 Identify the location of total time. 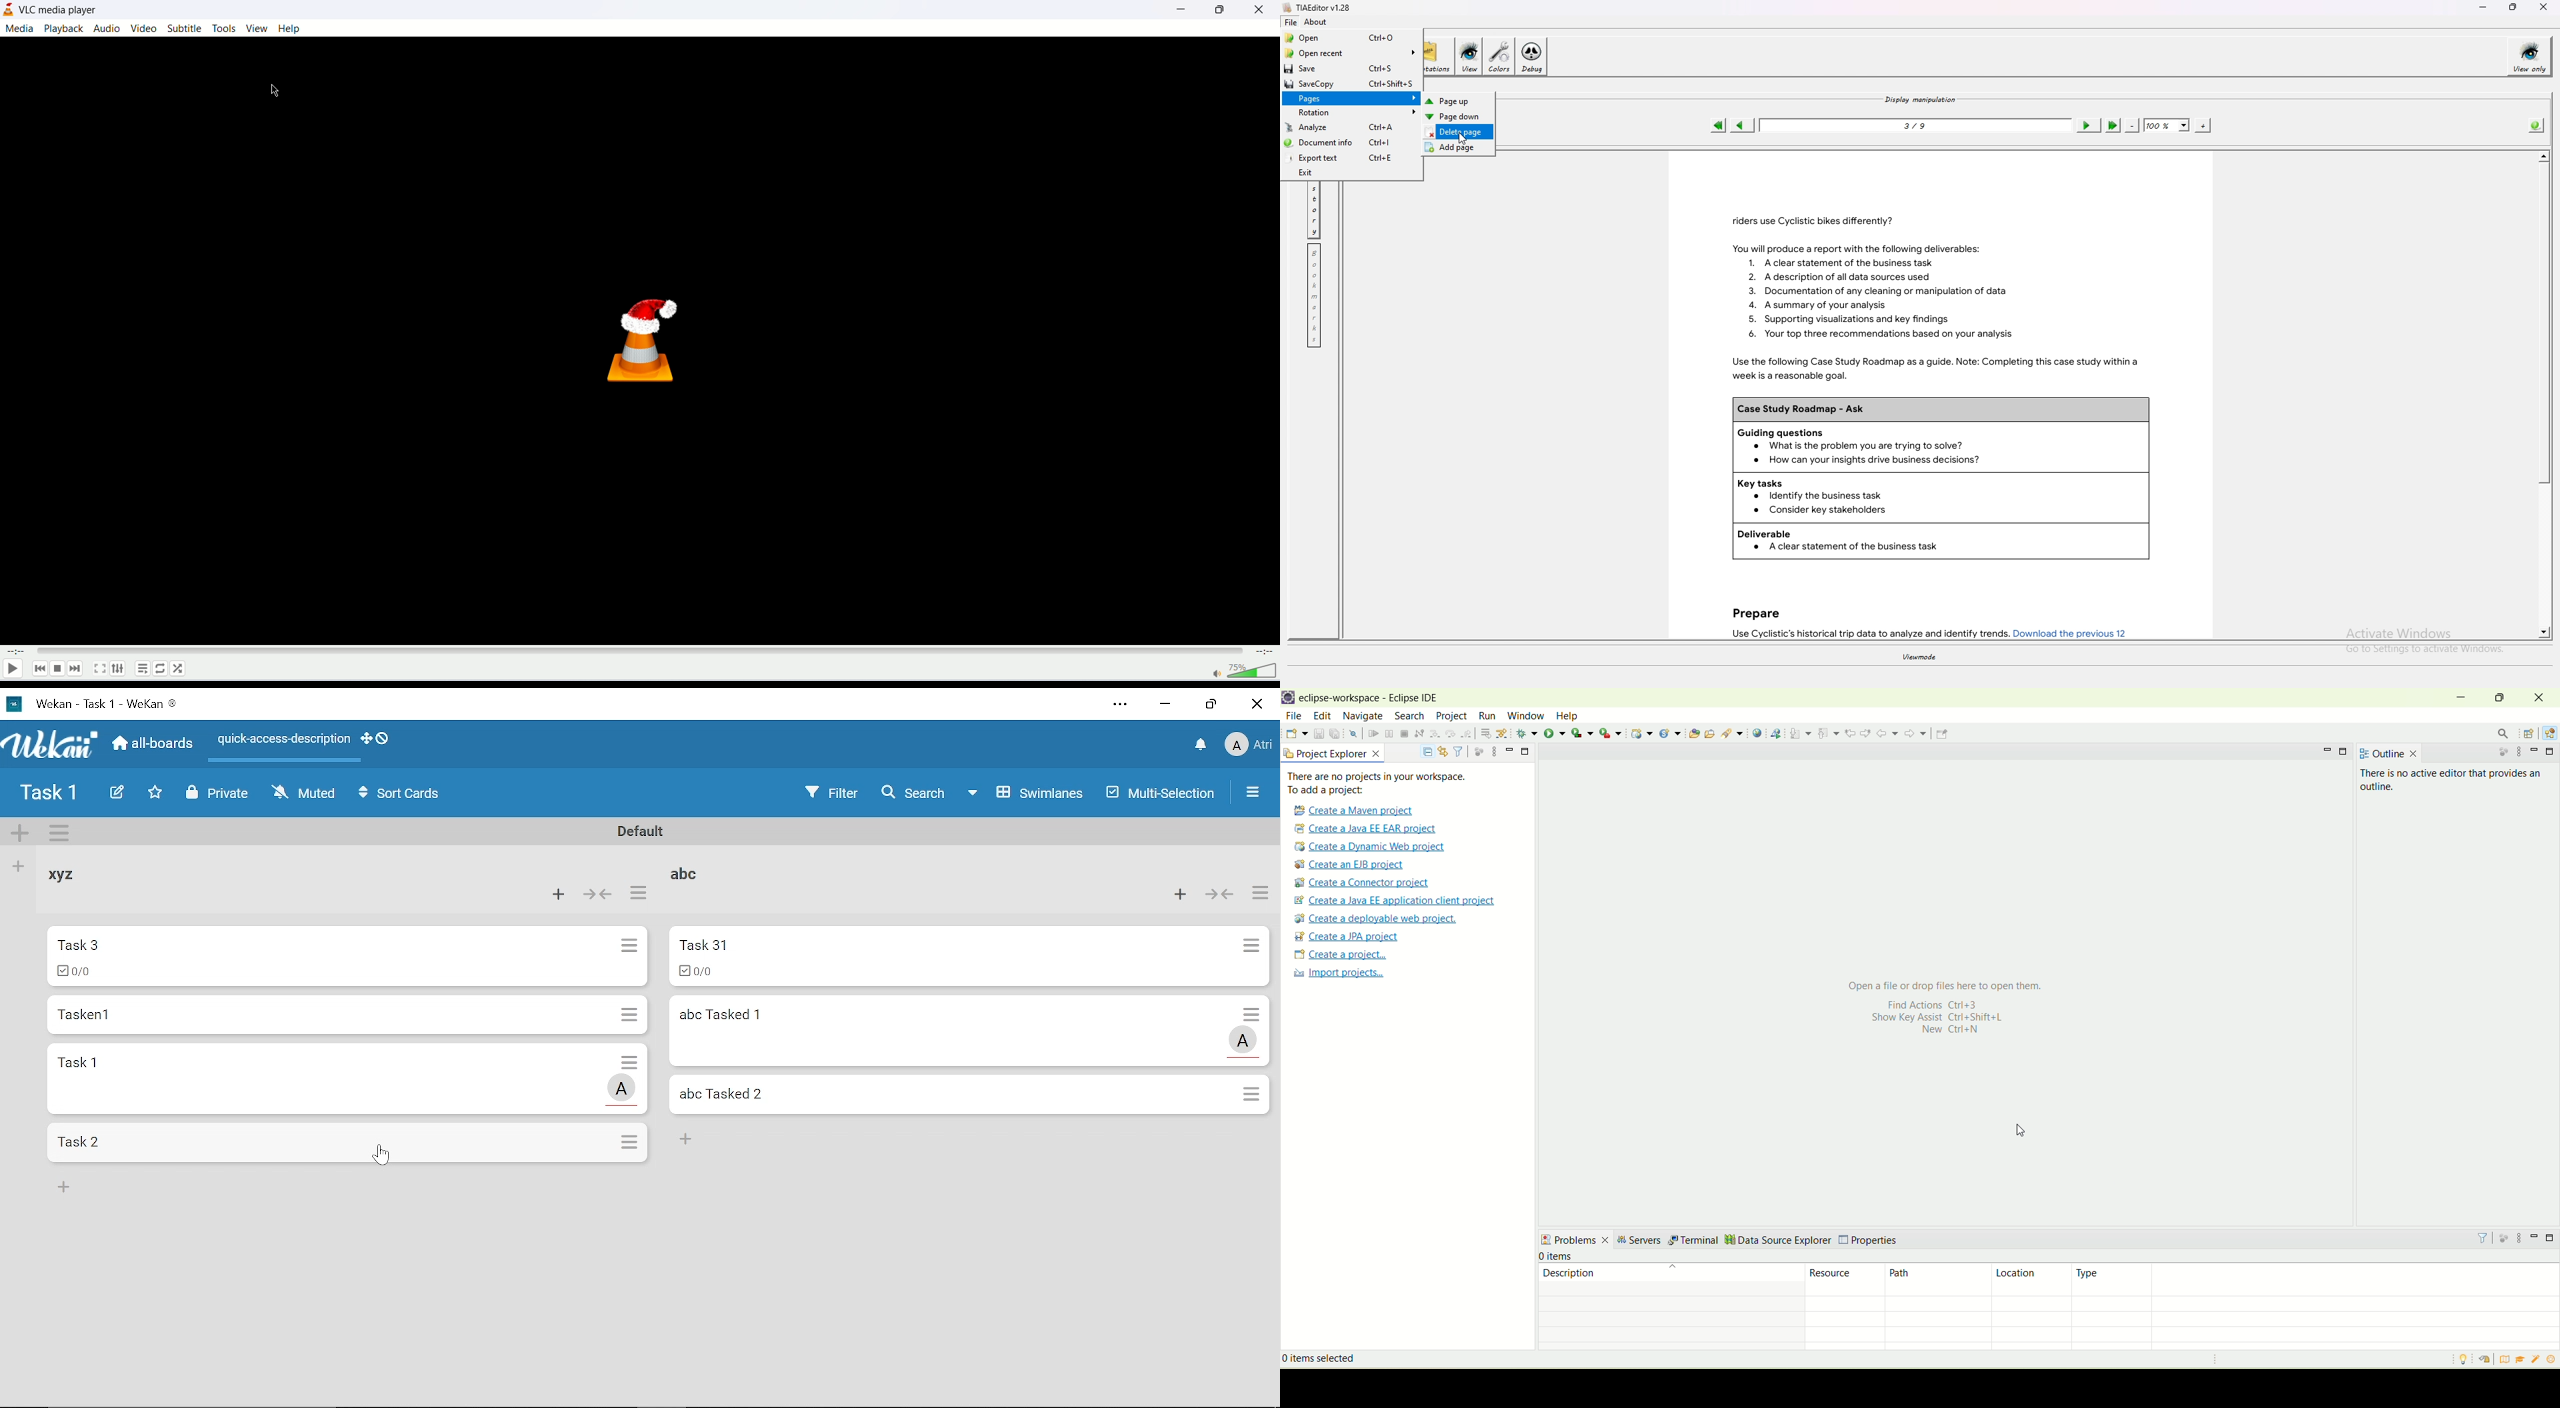
(1263, 652).